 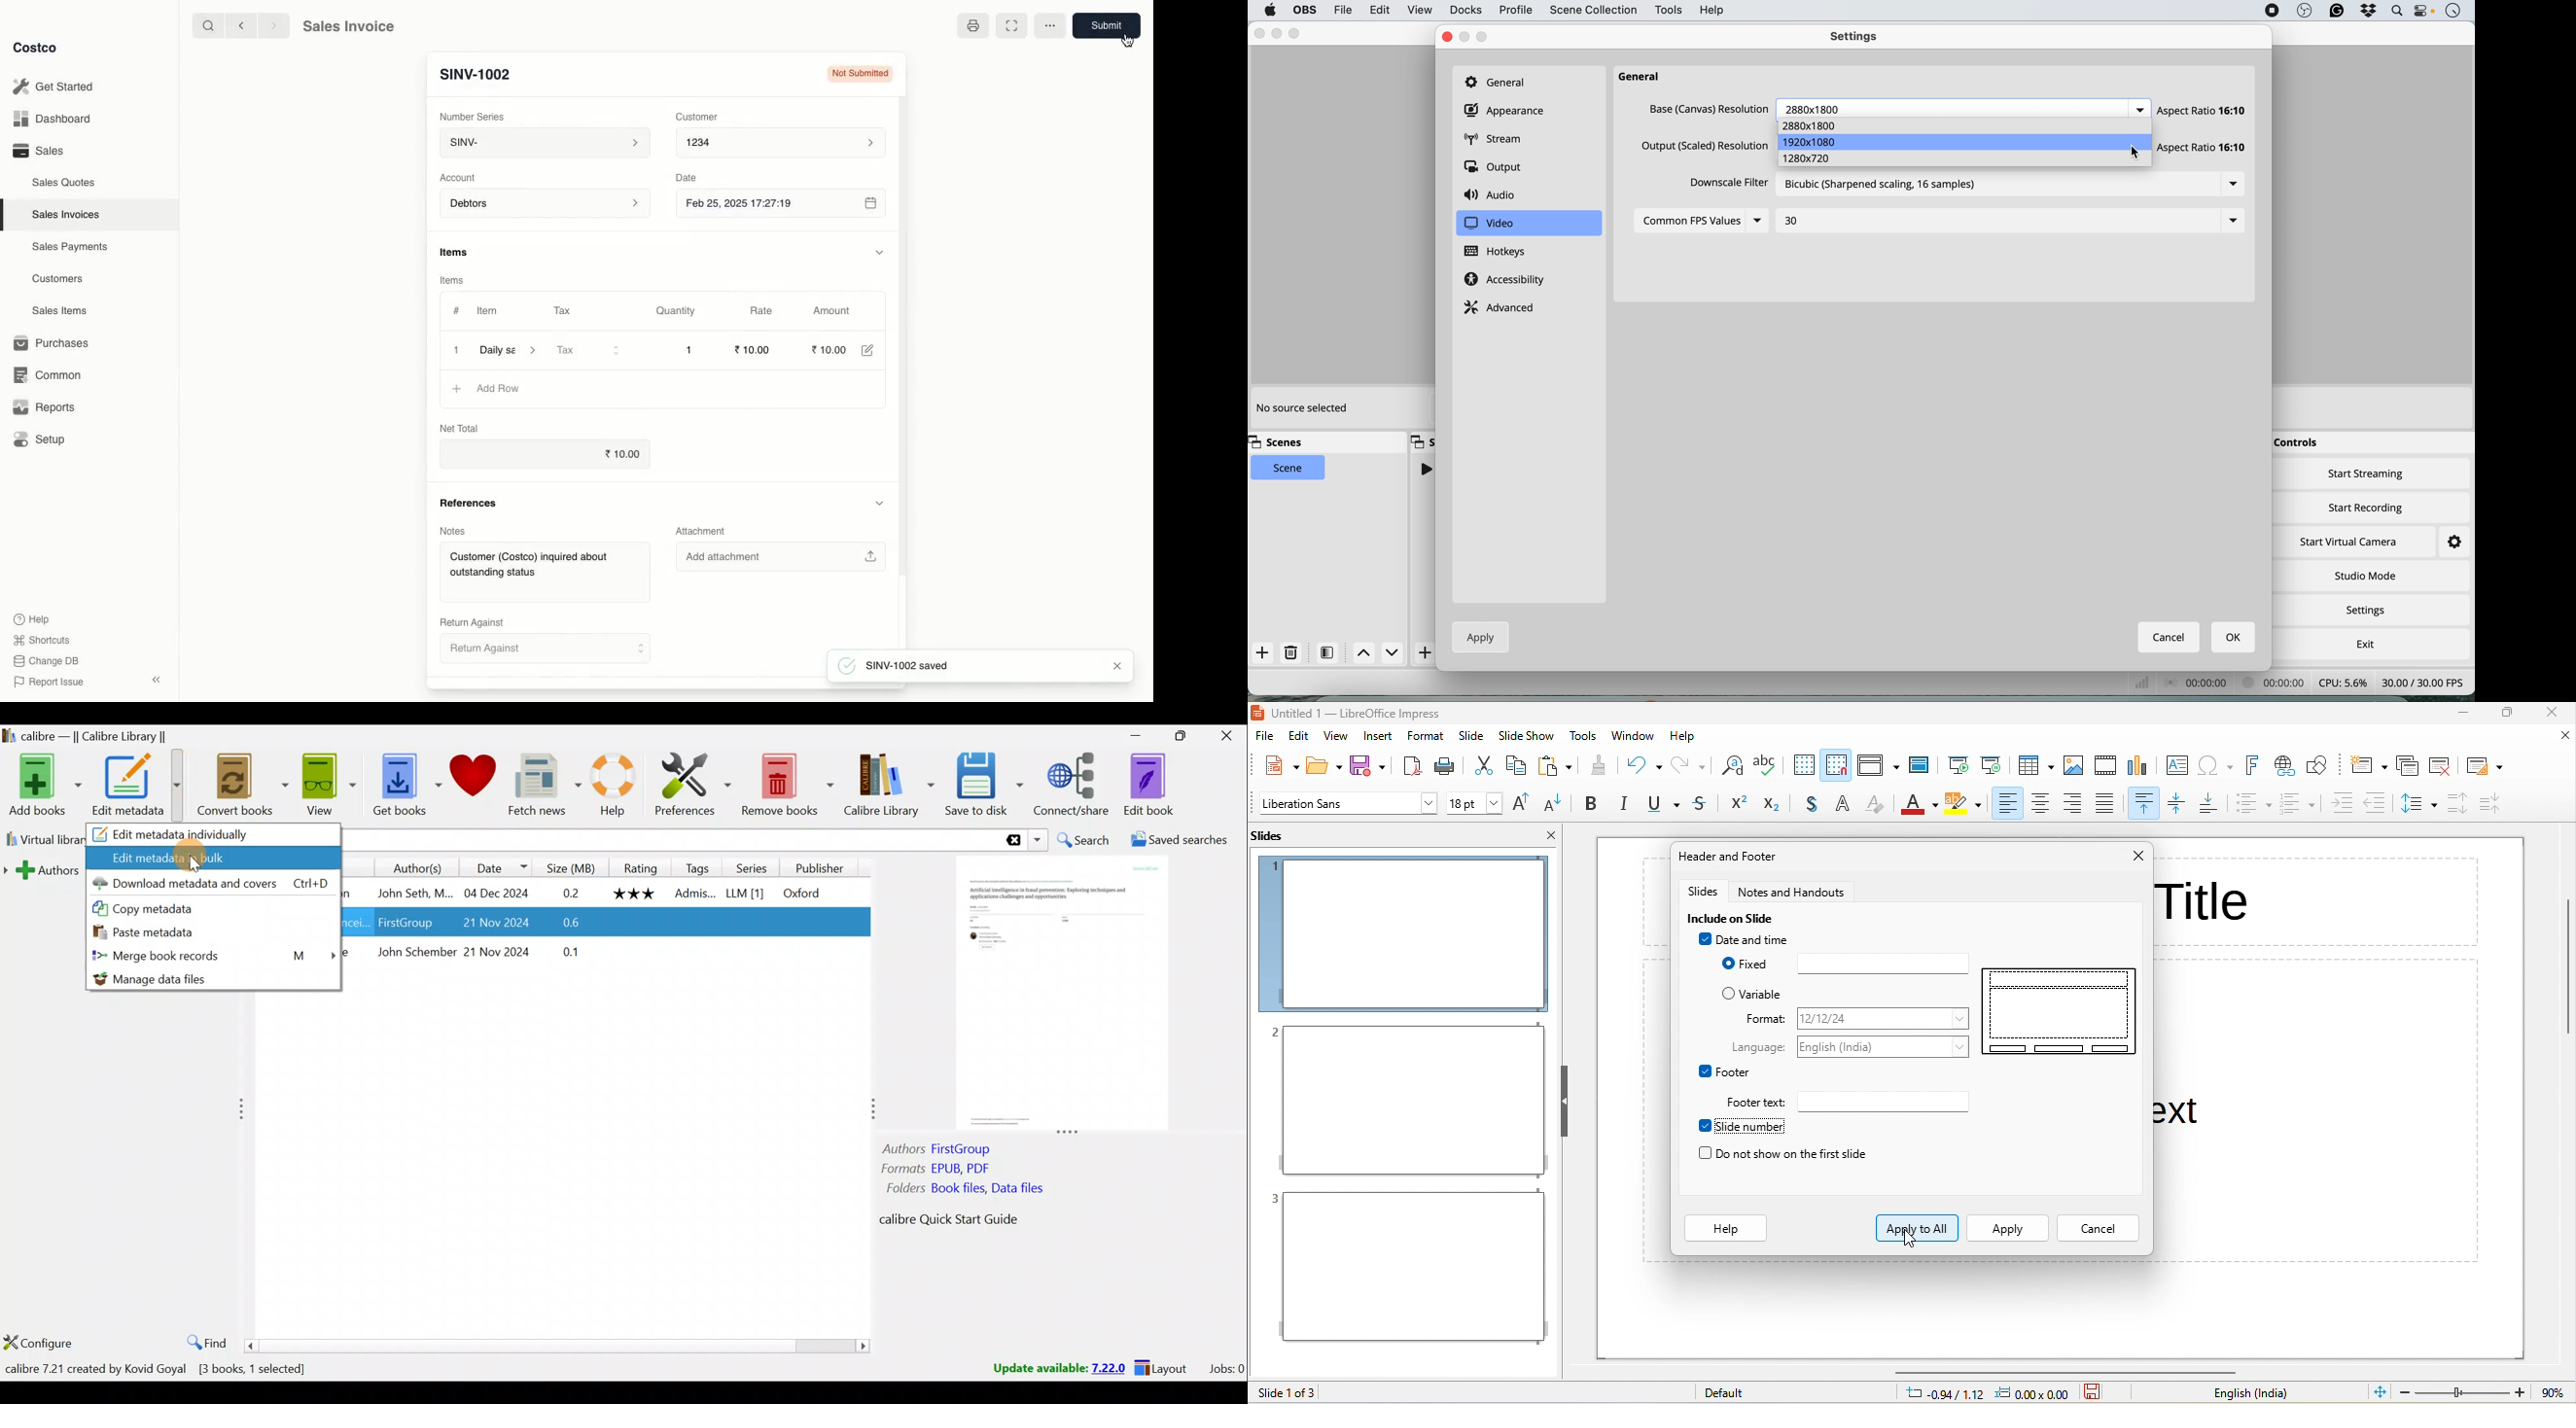 I want to click on view, so click(x=1420, y=11).